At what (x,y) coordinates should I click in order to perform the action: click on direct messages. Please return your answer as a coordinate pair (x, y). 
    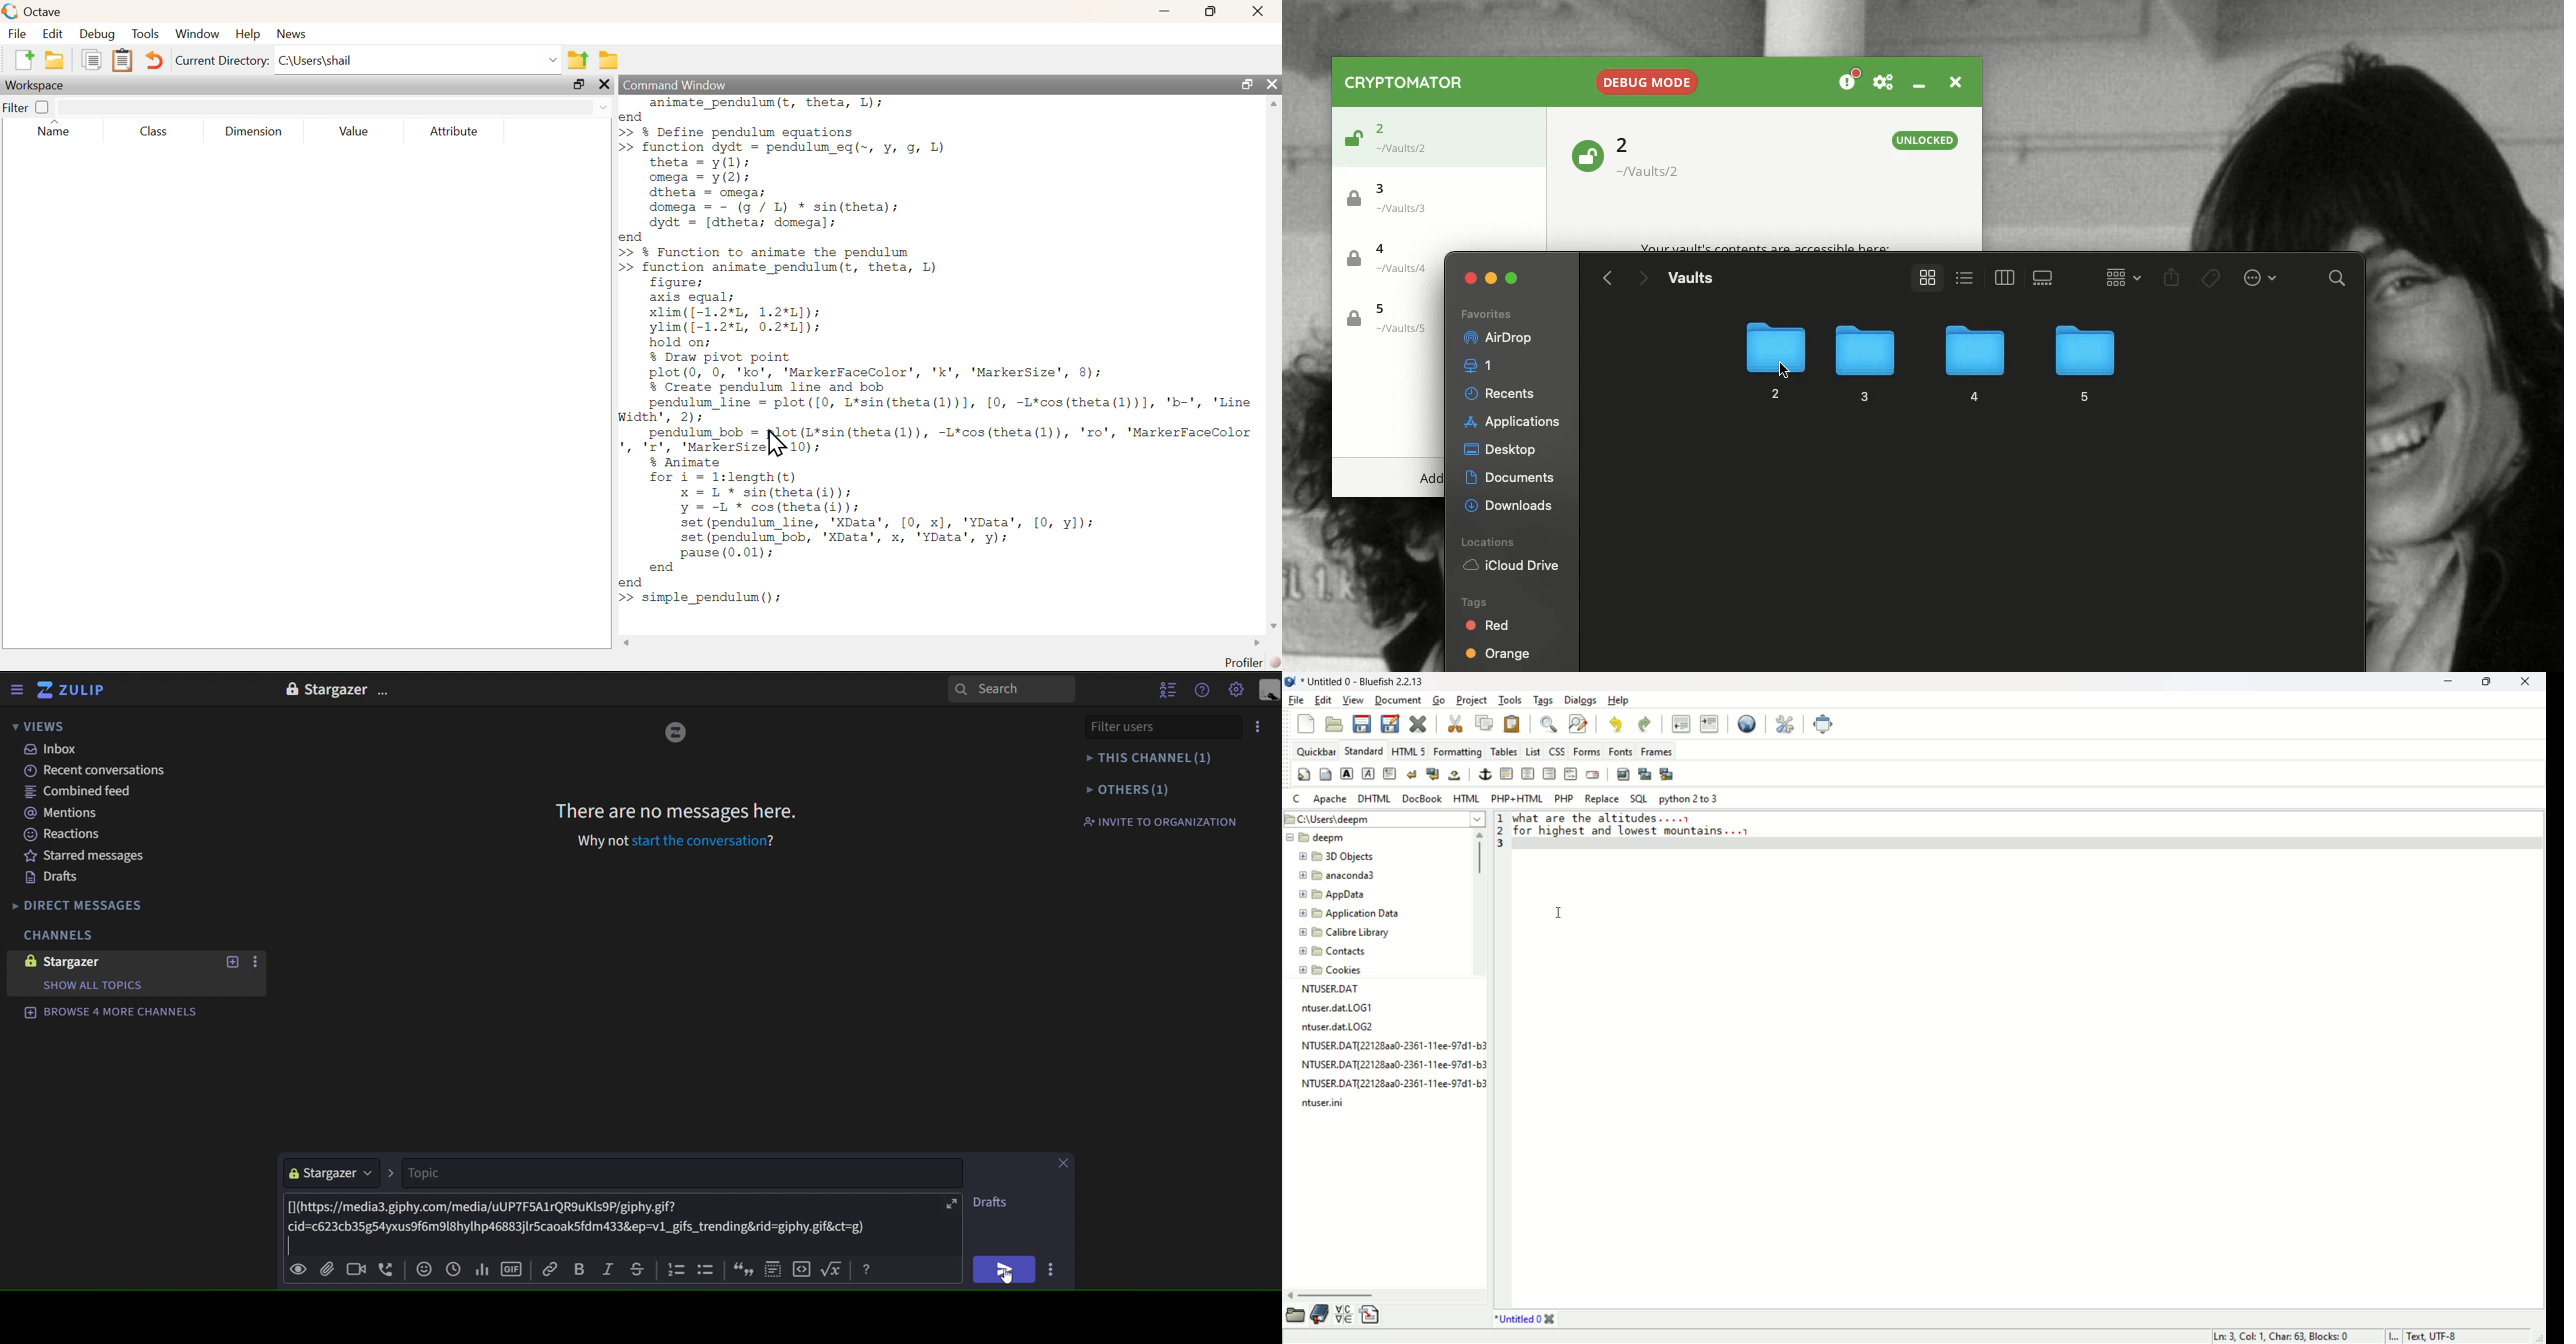
    Looking at the image, I should click on (89, 906).